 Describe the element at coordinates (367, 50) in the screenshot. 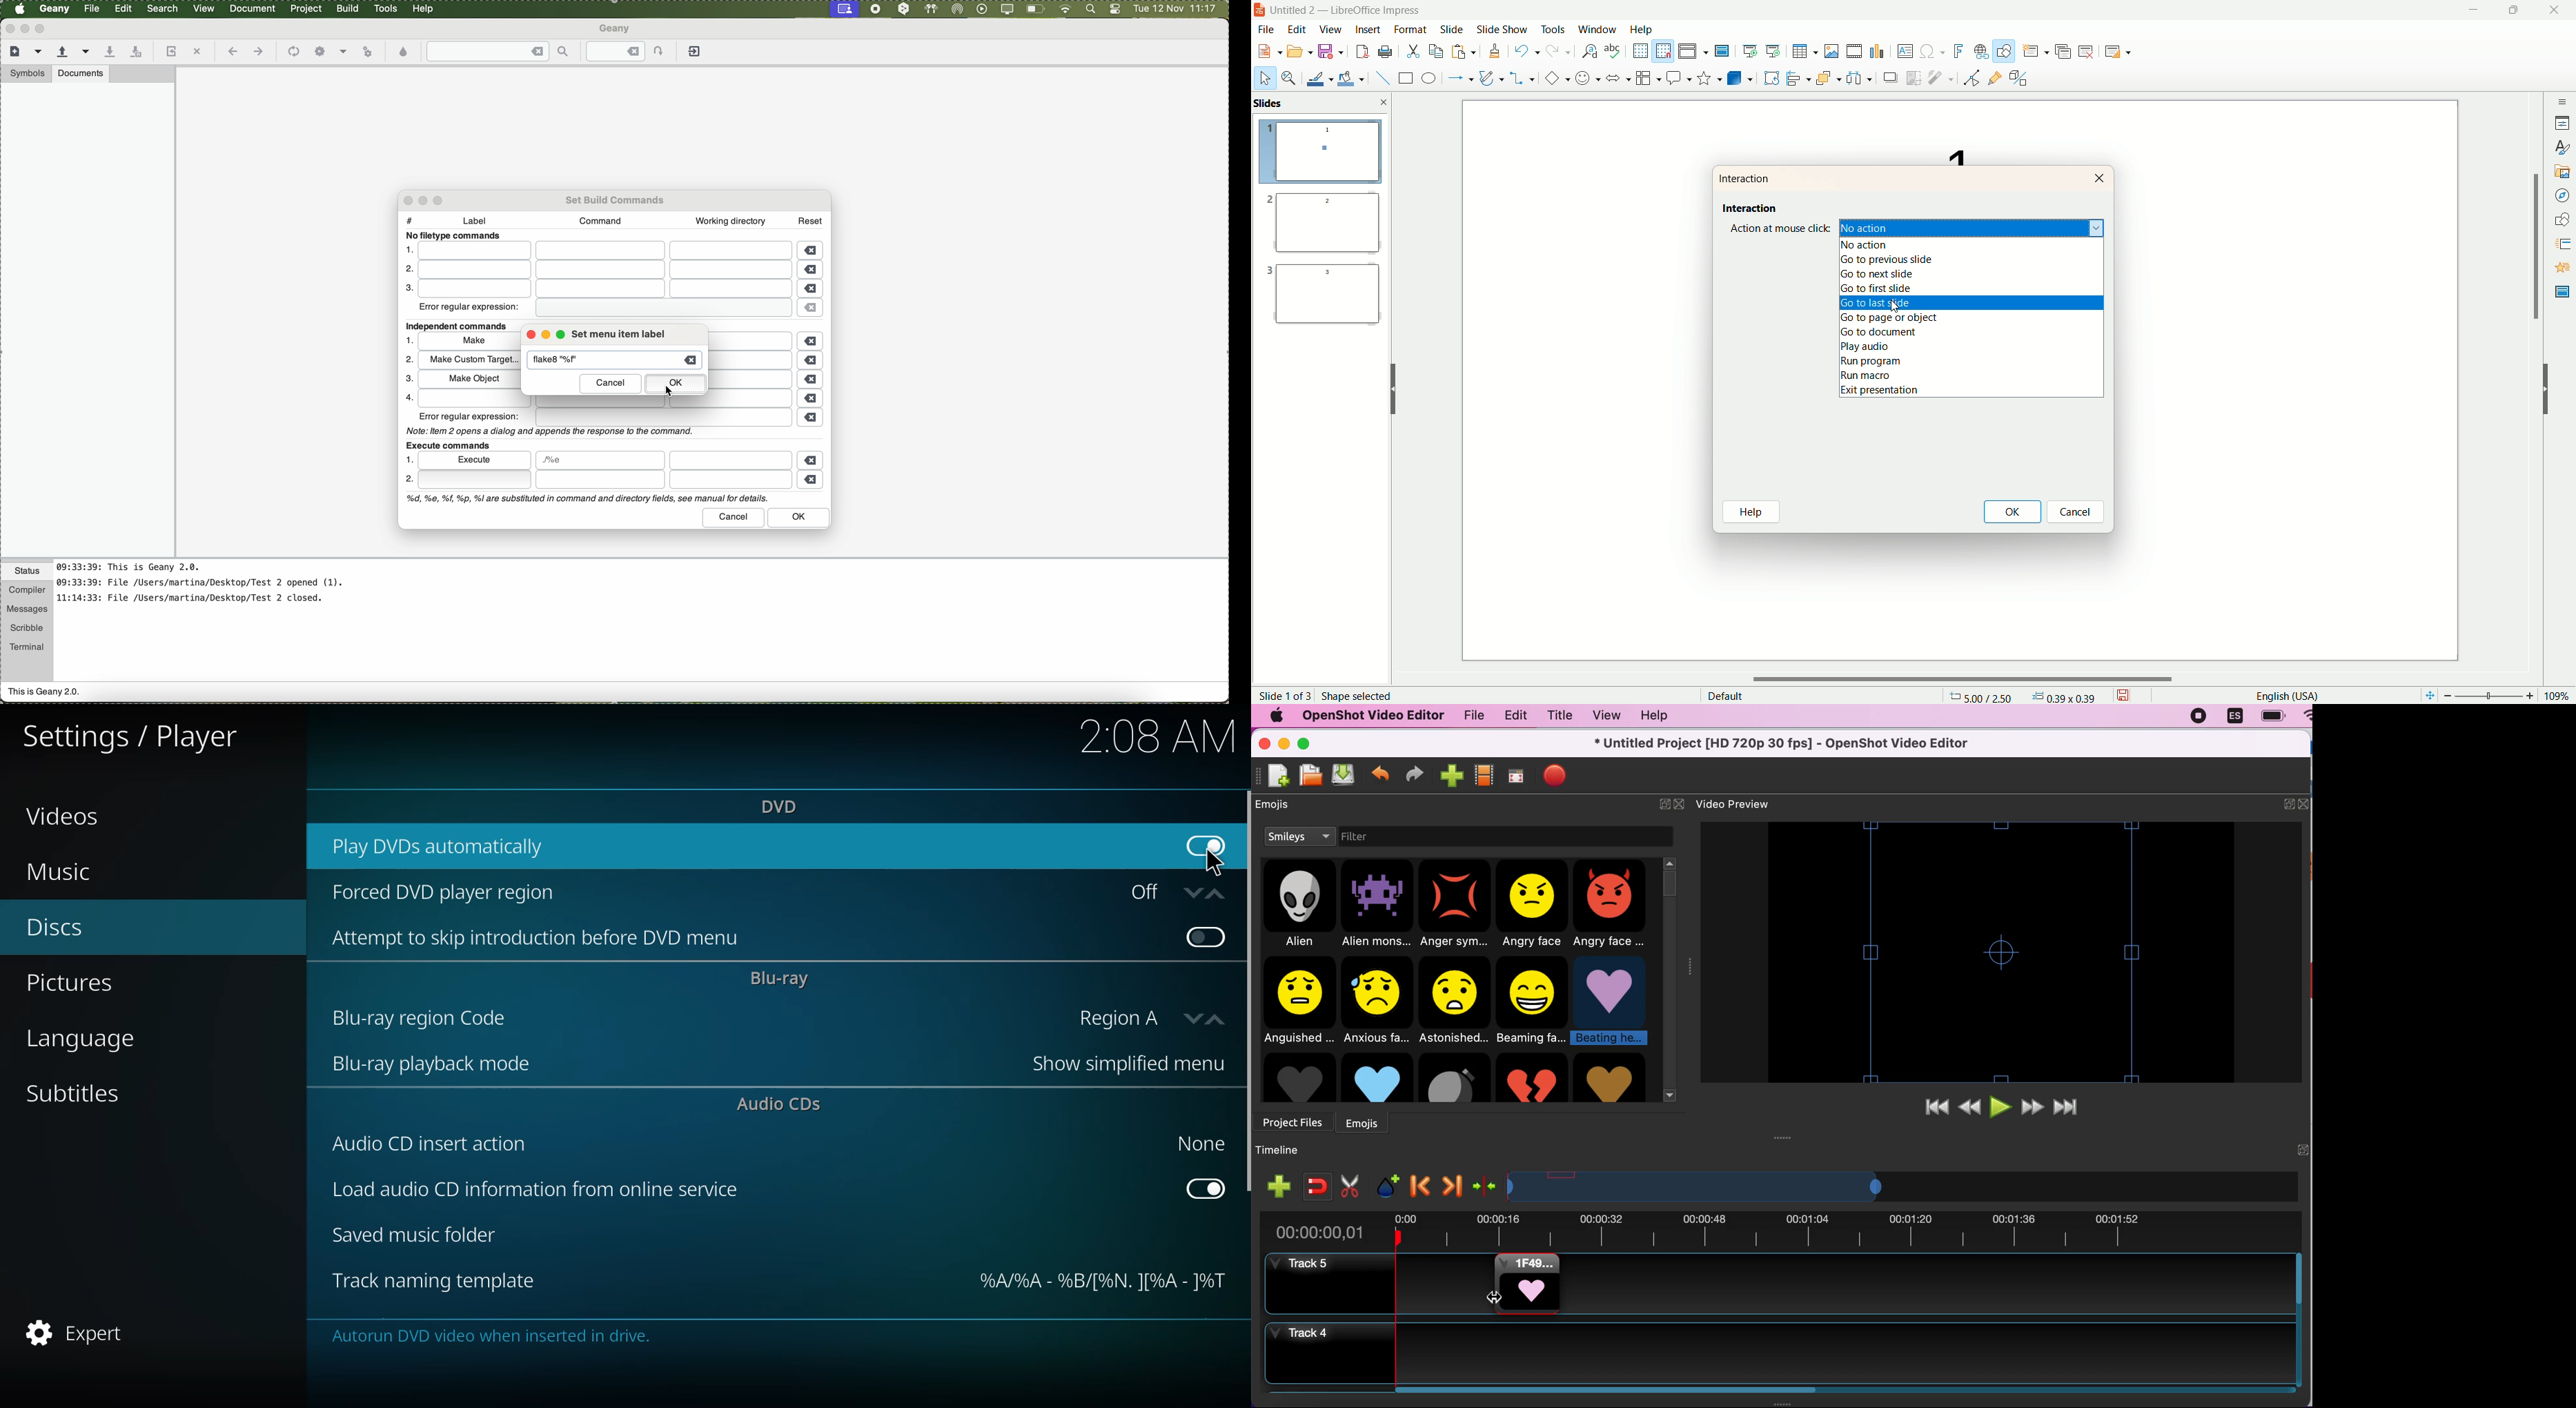

I see `run or view the current file` at that location.